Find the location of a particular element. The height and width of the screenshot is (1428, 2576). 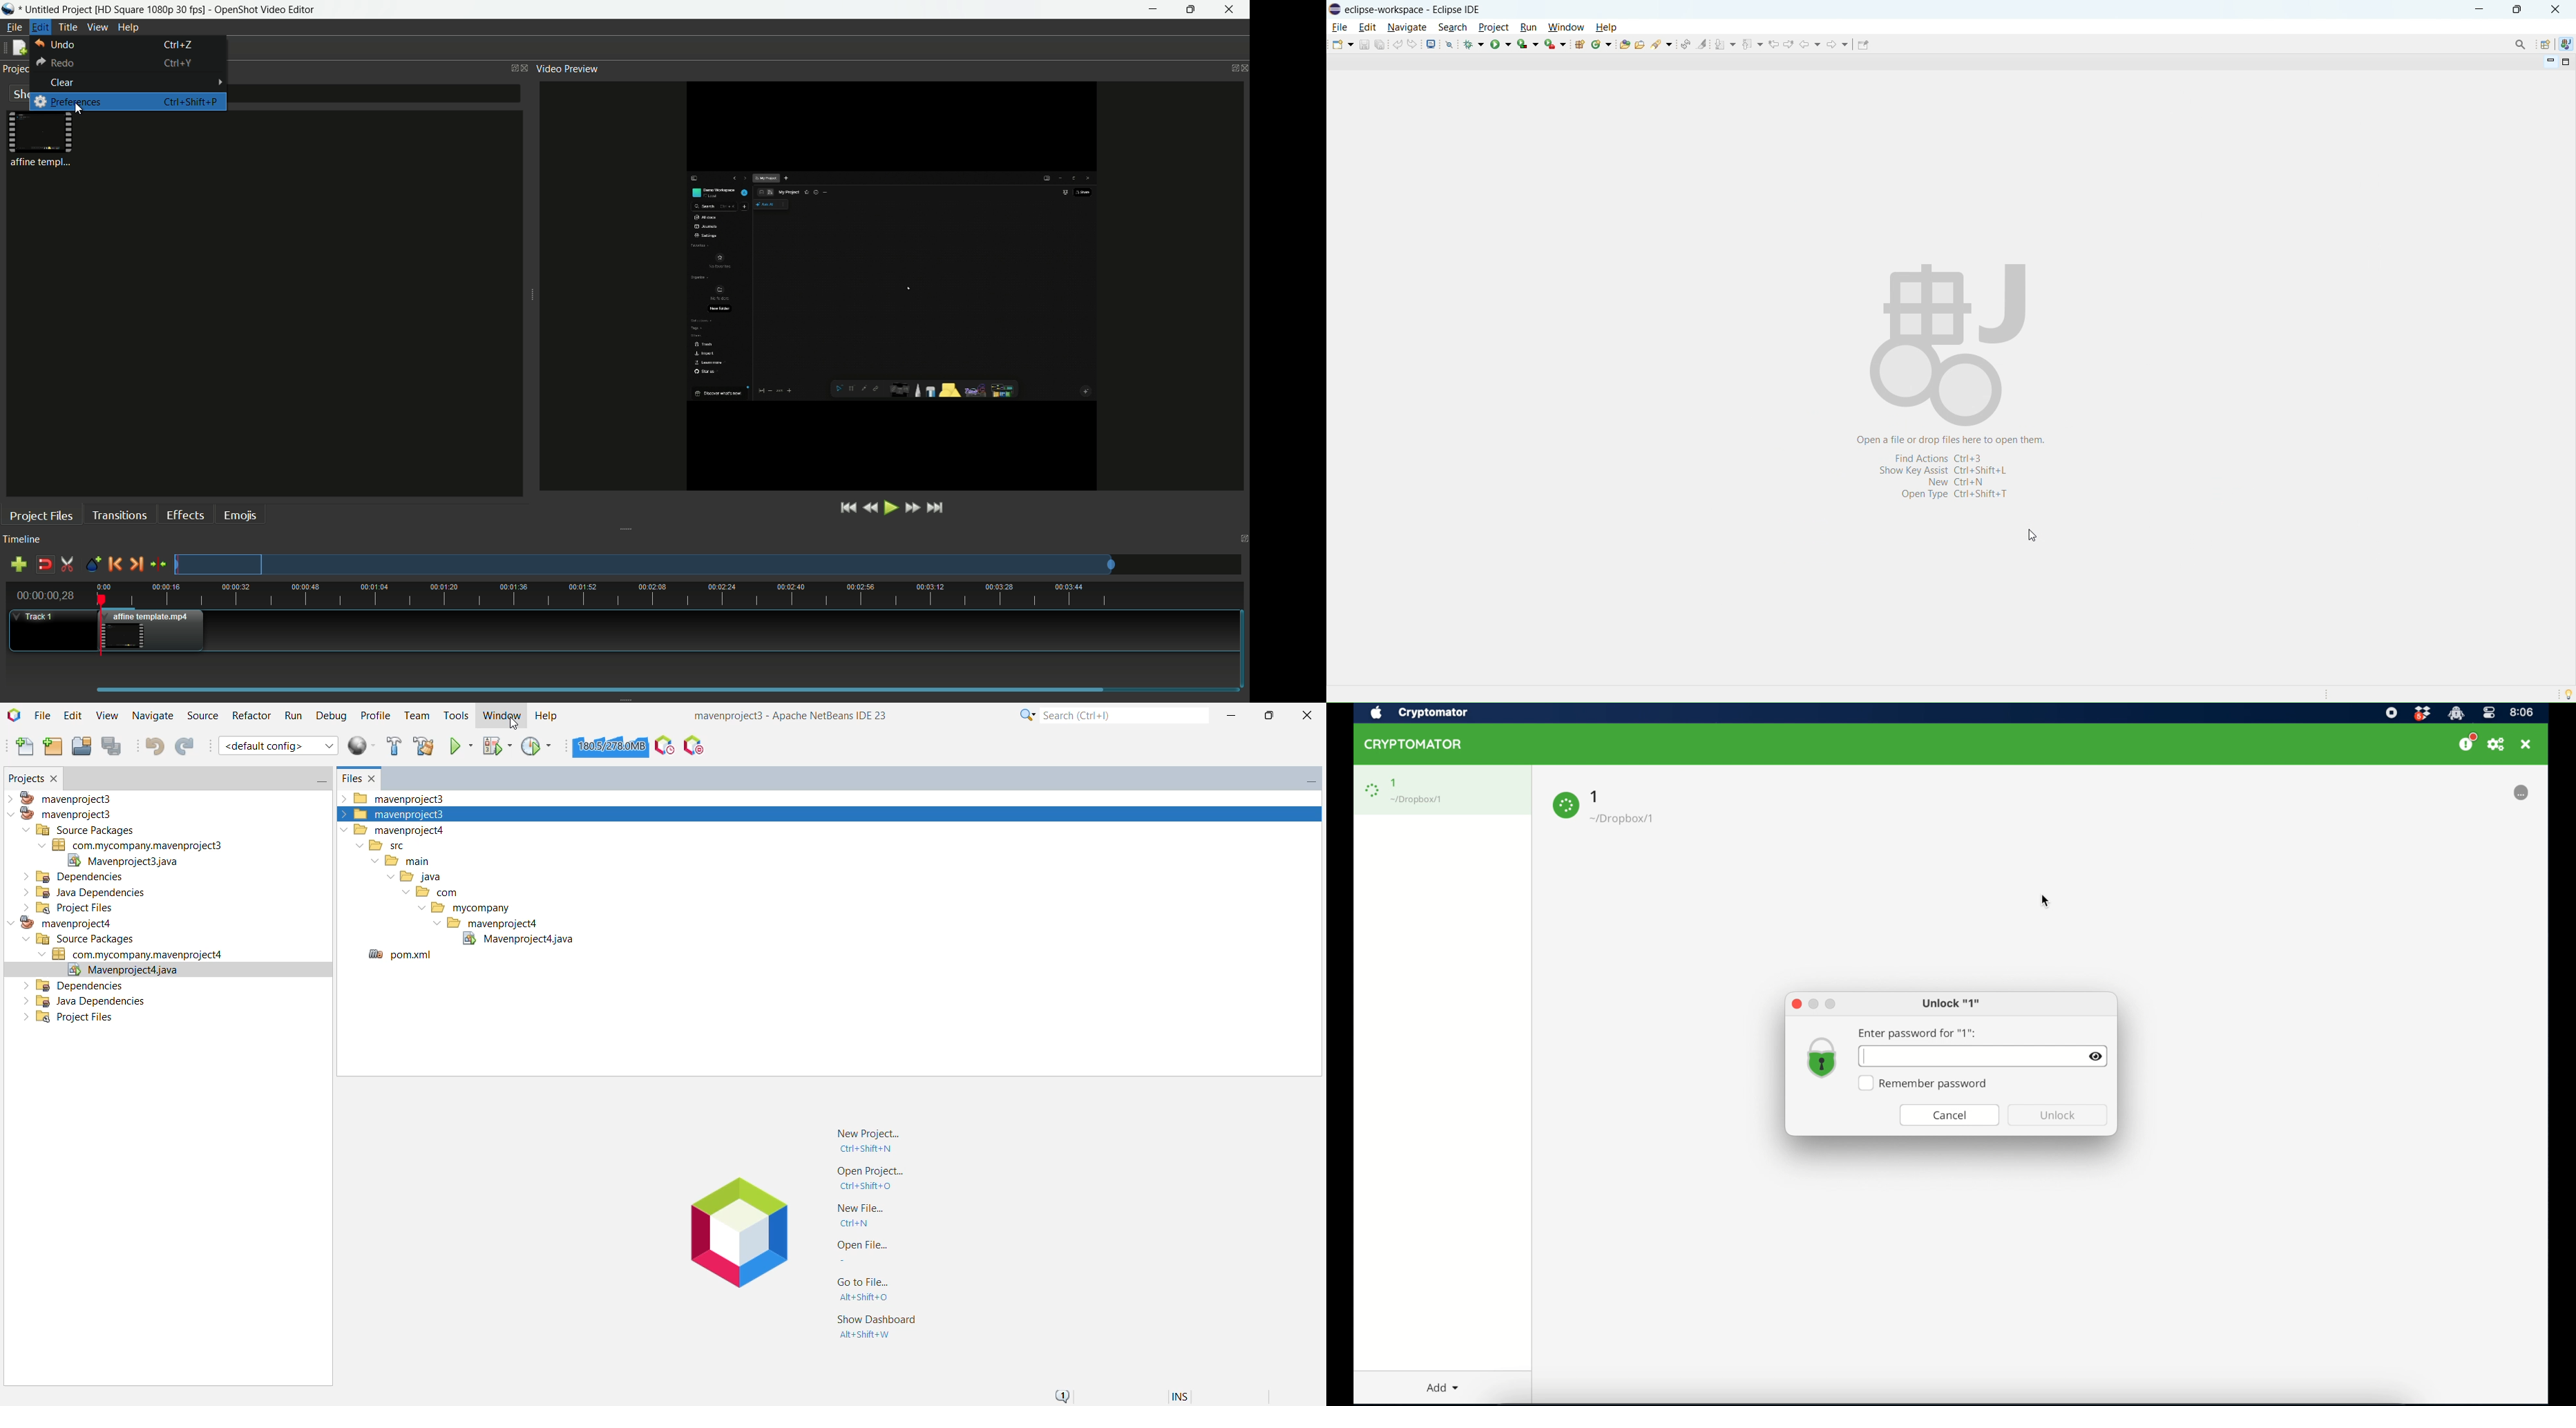

open task is located at coordinates (1640, 43).